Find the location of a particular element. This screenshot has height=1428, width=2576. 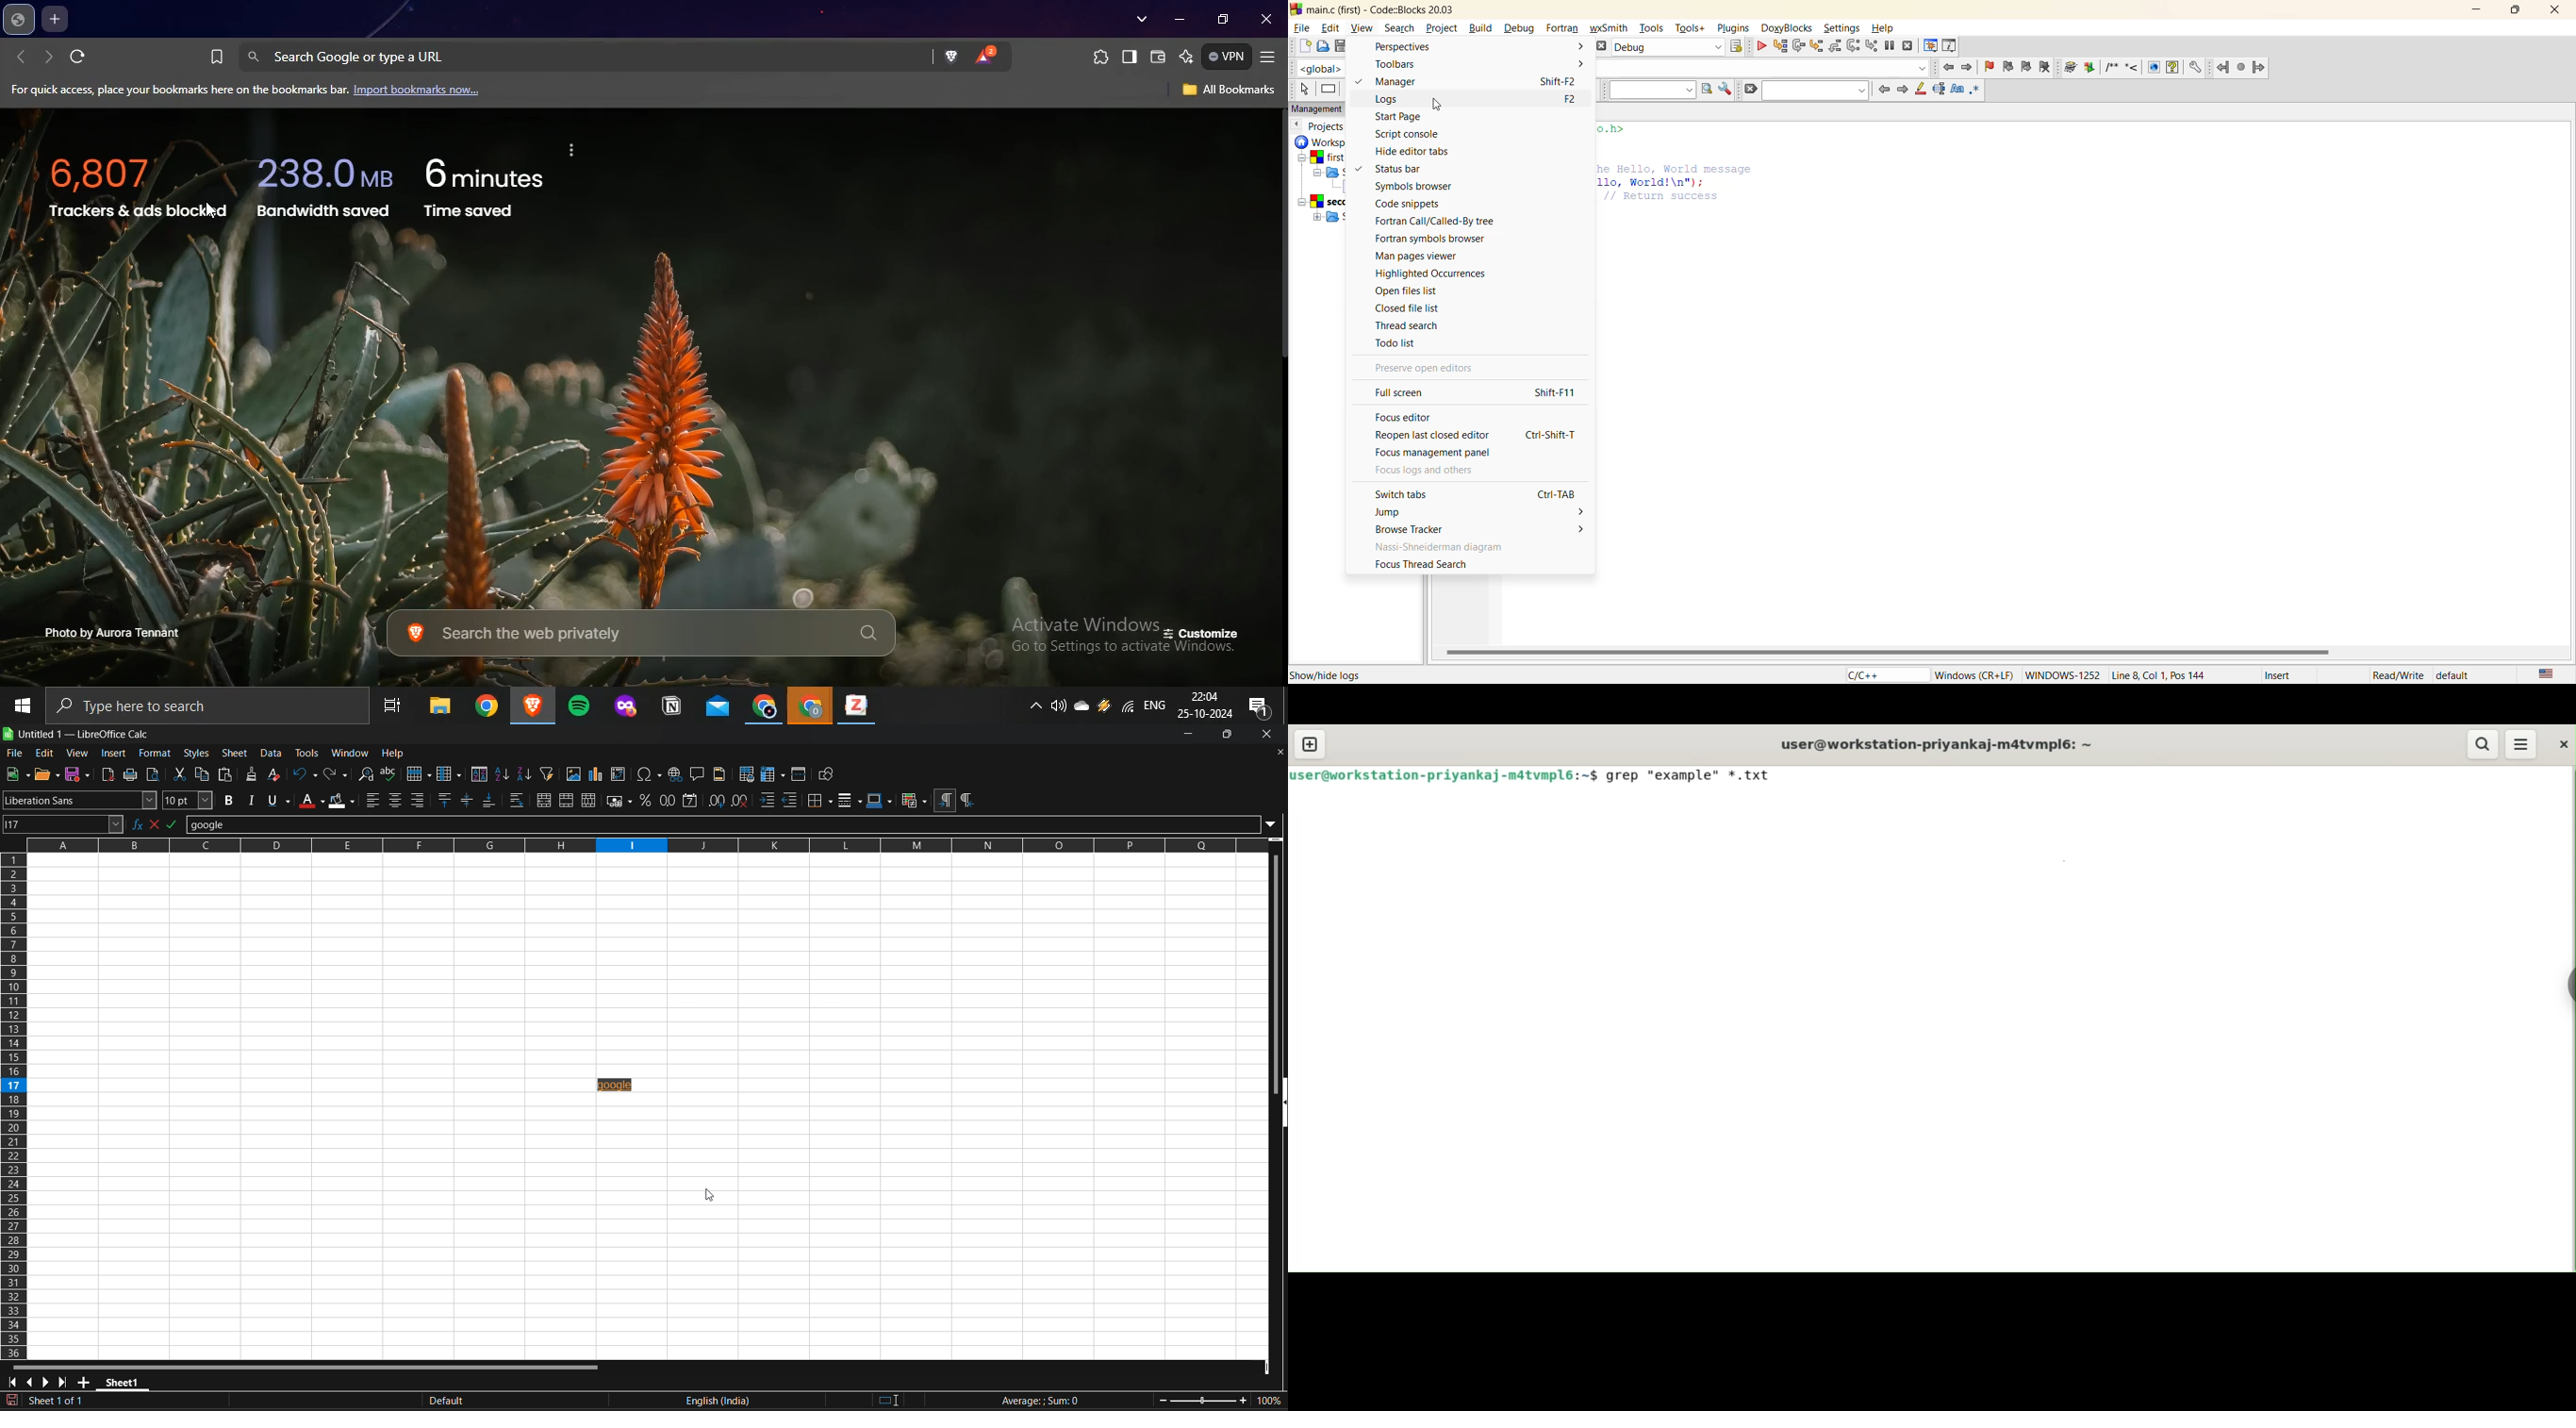

styles is located at coordinates (197, 753).